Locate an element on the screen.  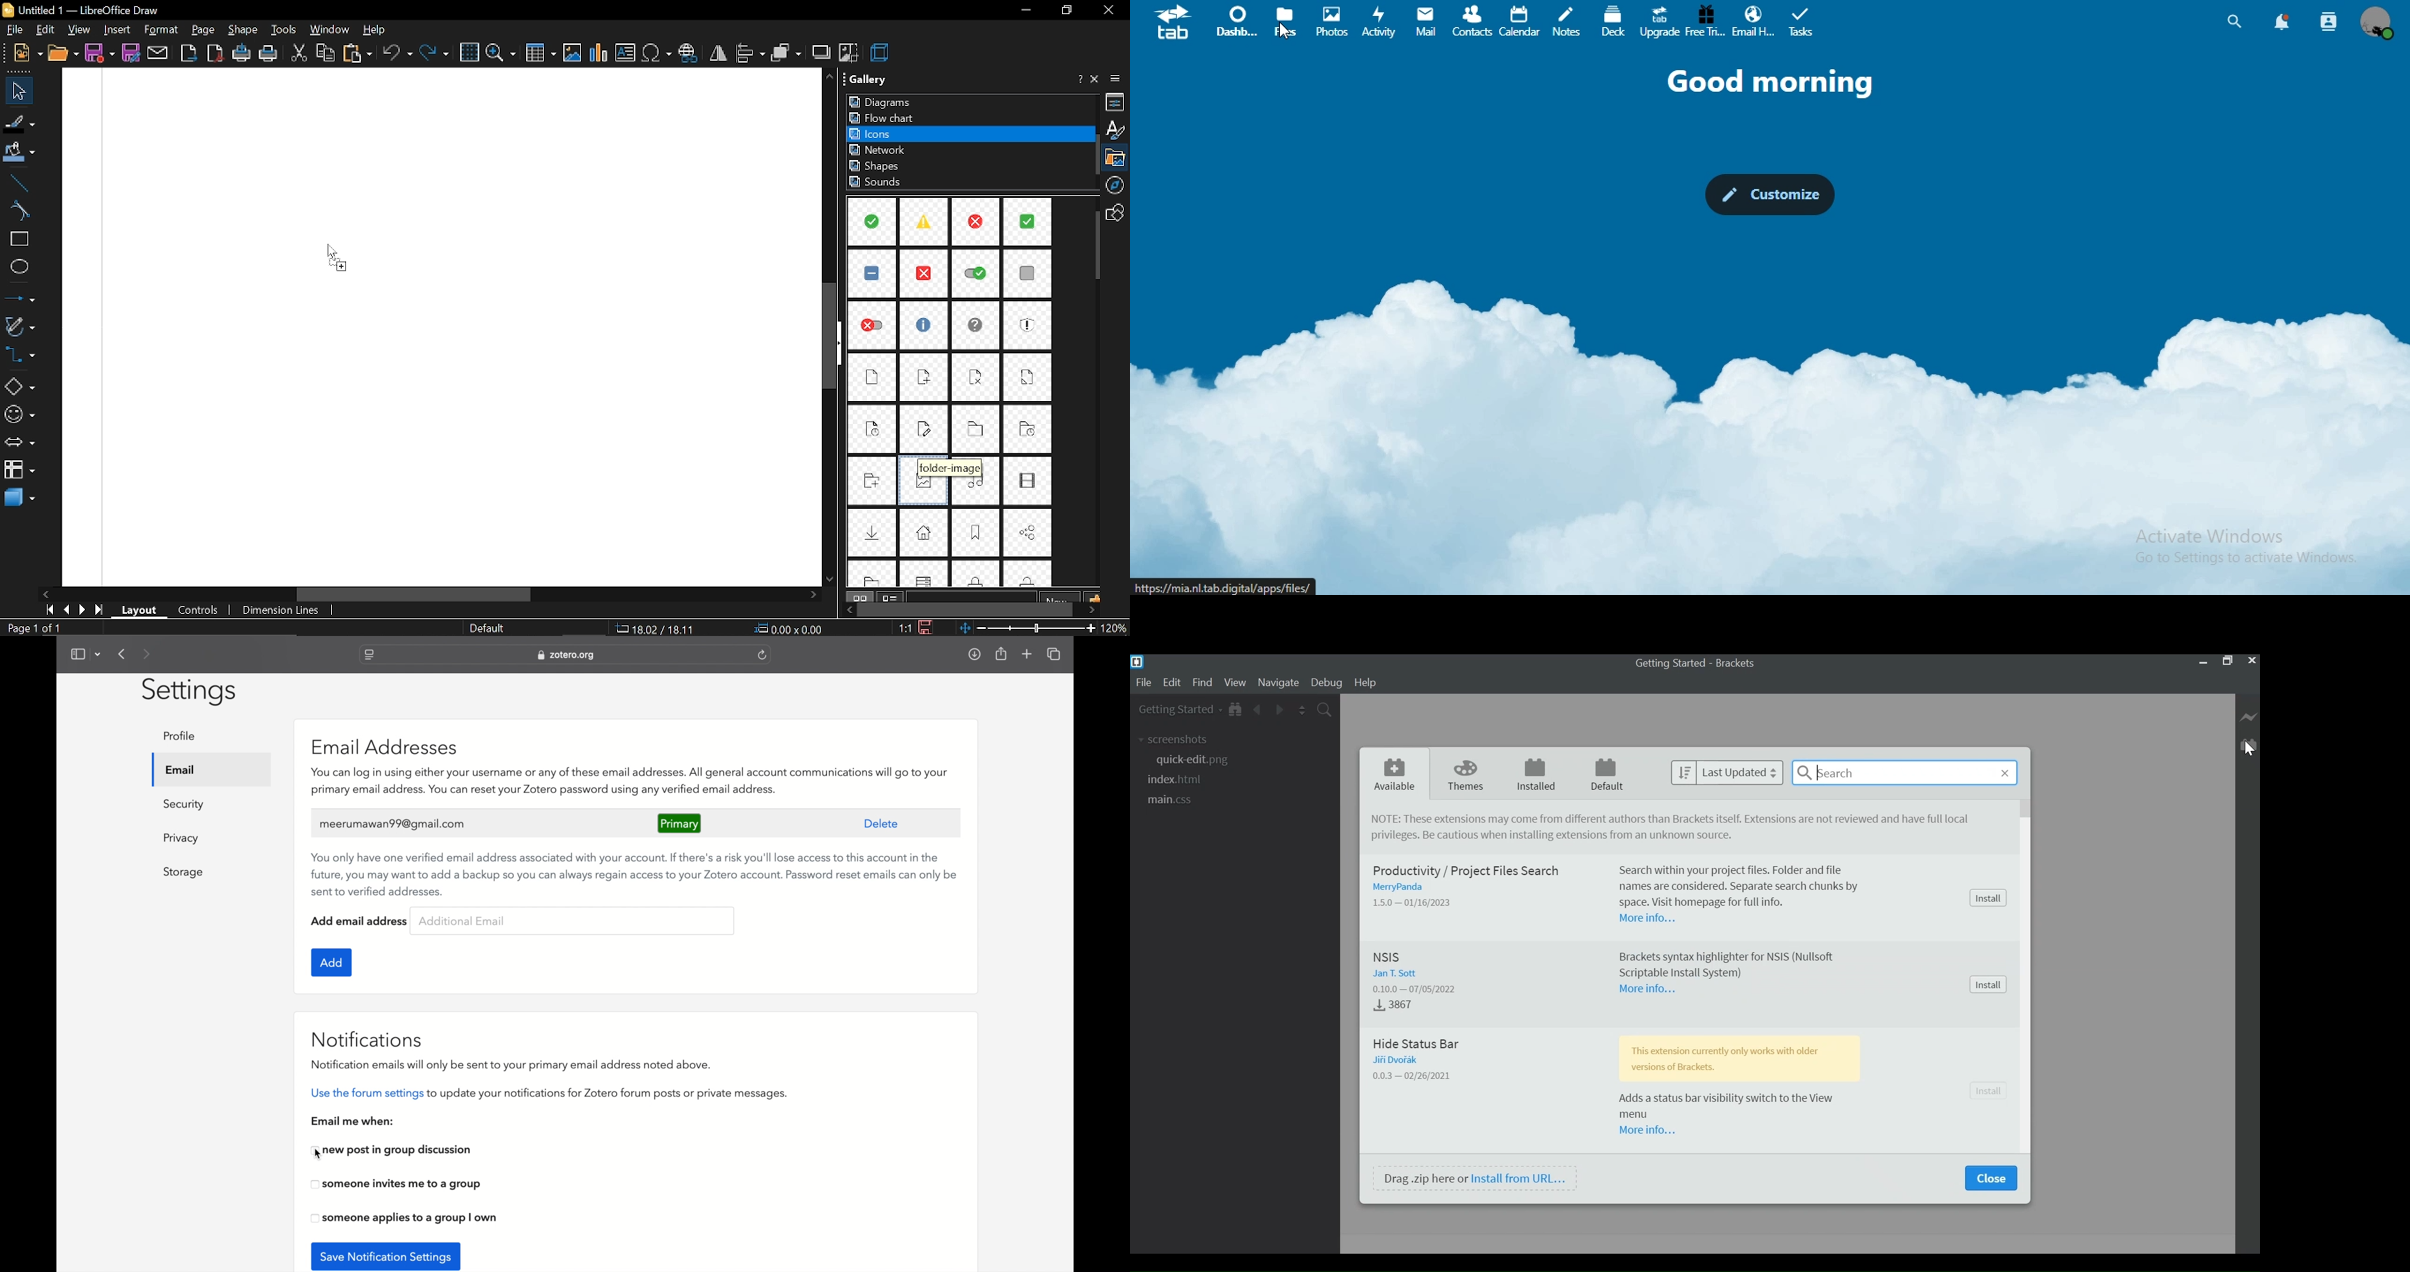
curves and polygons is located at coordinates (19, 327).